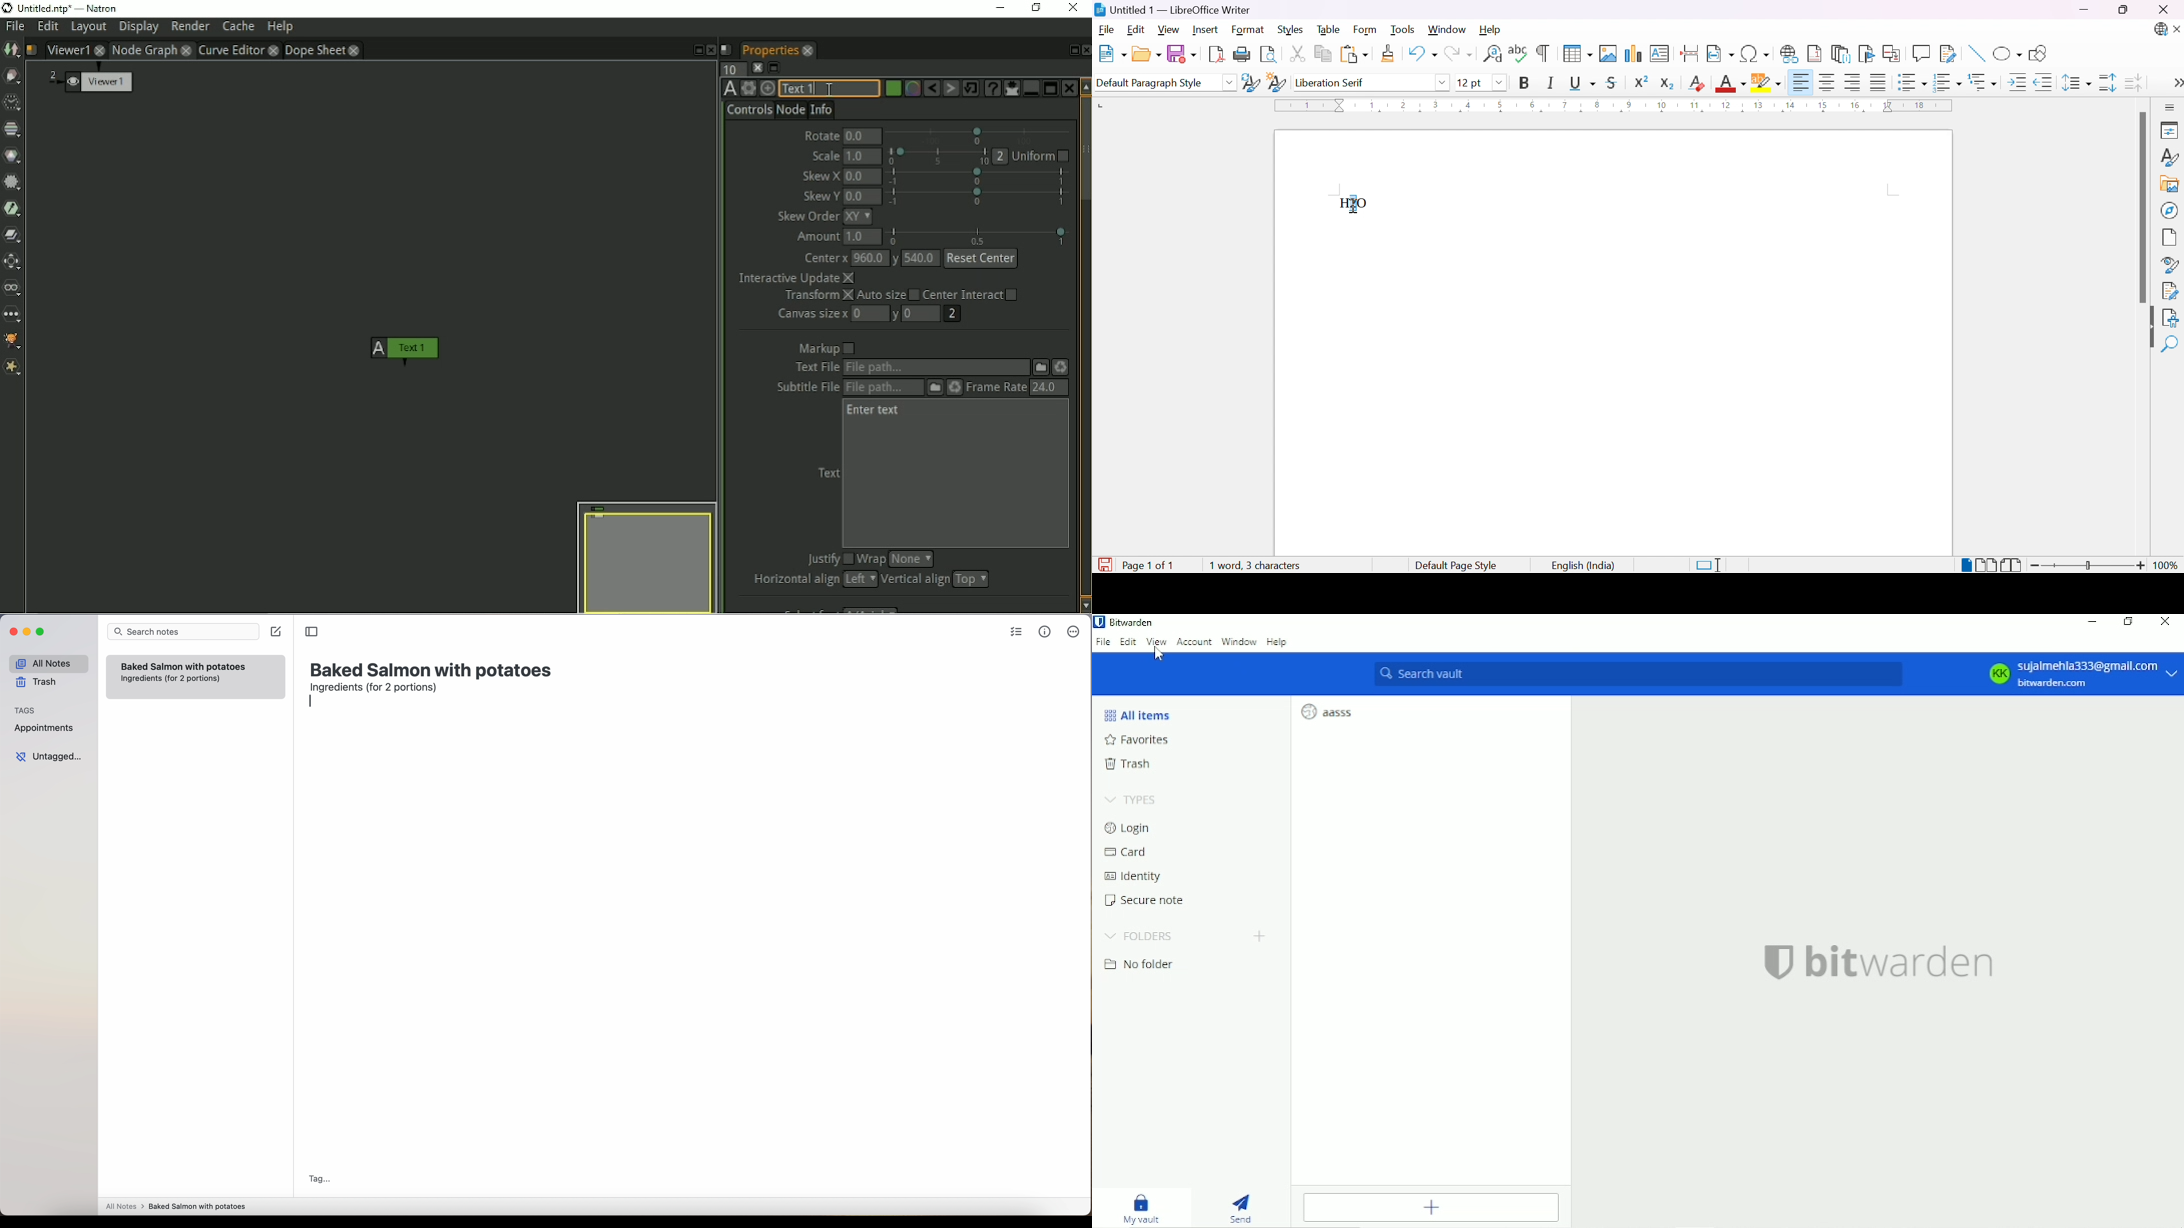 This screenshot has height=1232, width=2184. I want to click on aasss login entry, so click(1330, 711).